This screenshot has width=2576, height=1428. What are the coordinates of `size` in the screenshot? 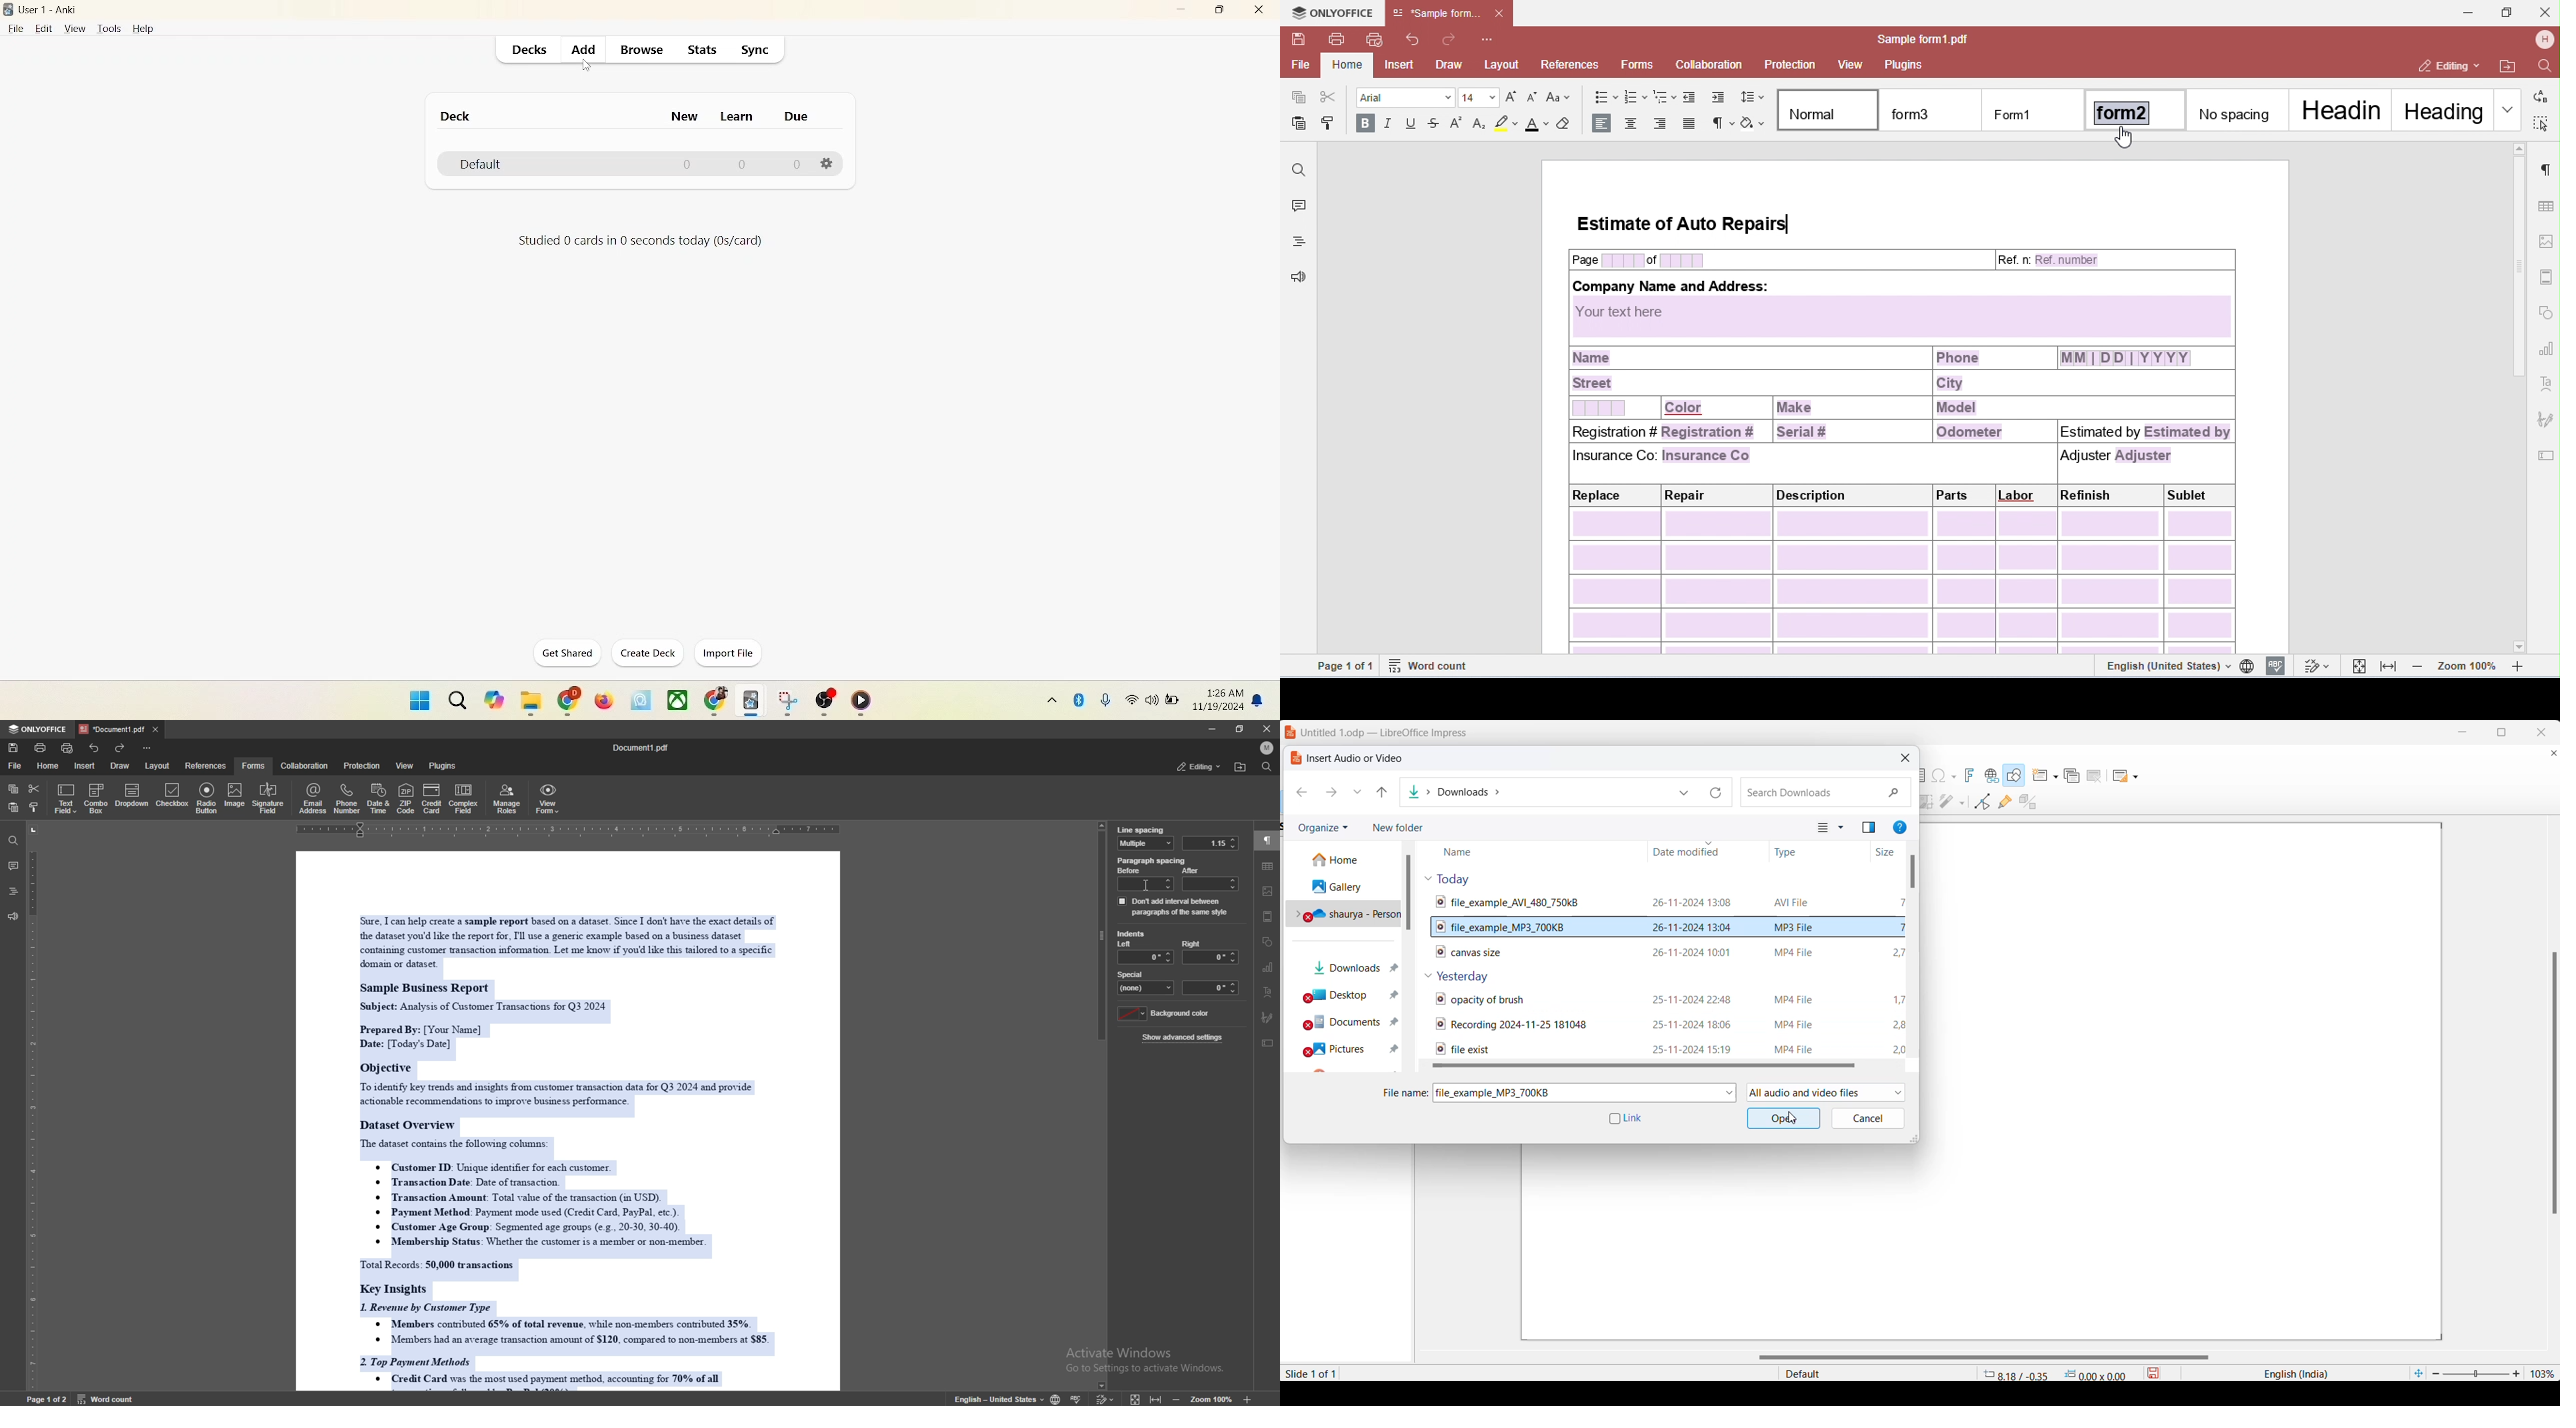 It's located at (1888, 852).